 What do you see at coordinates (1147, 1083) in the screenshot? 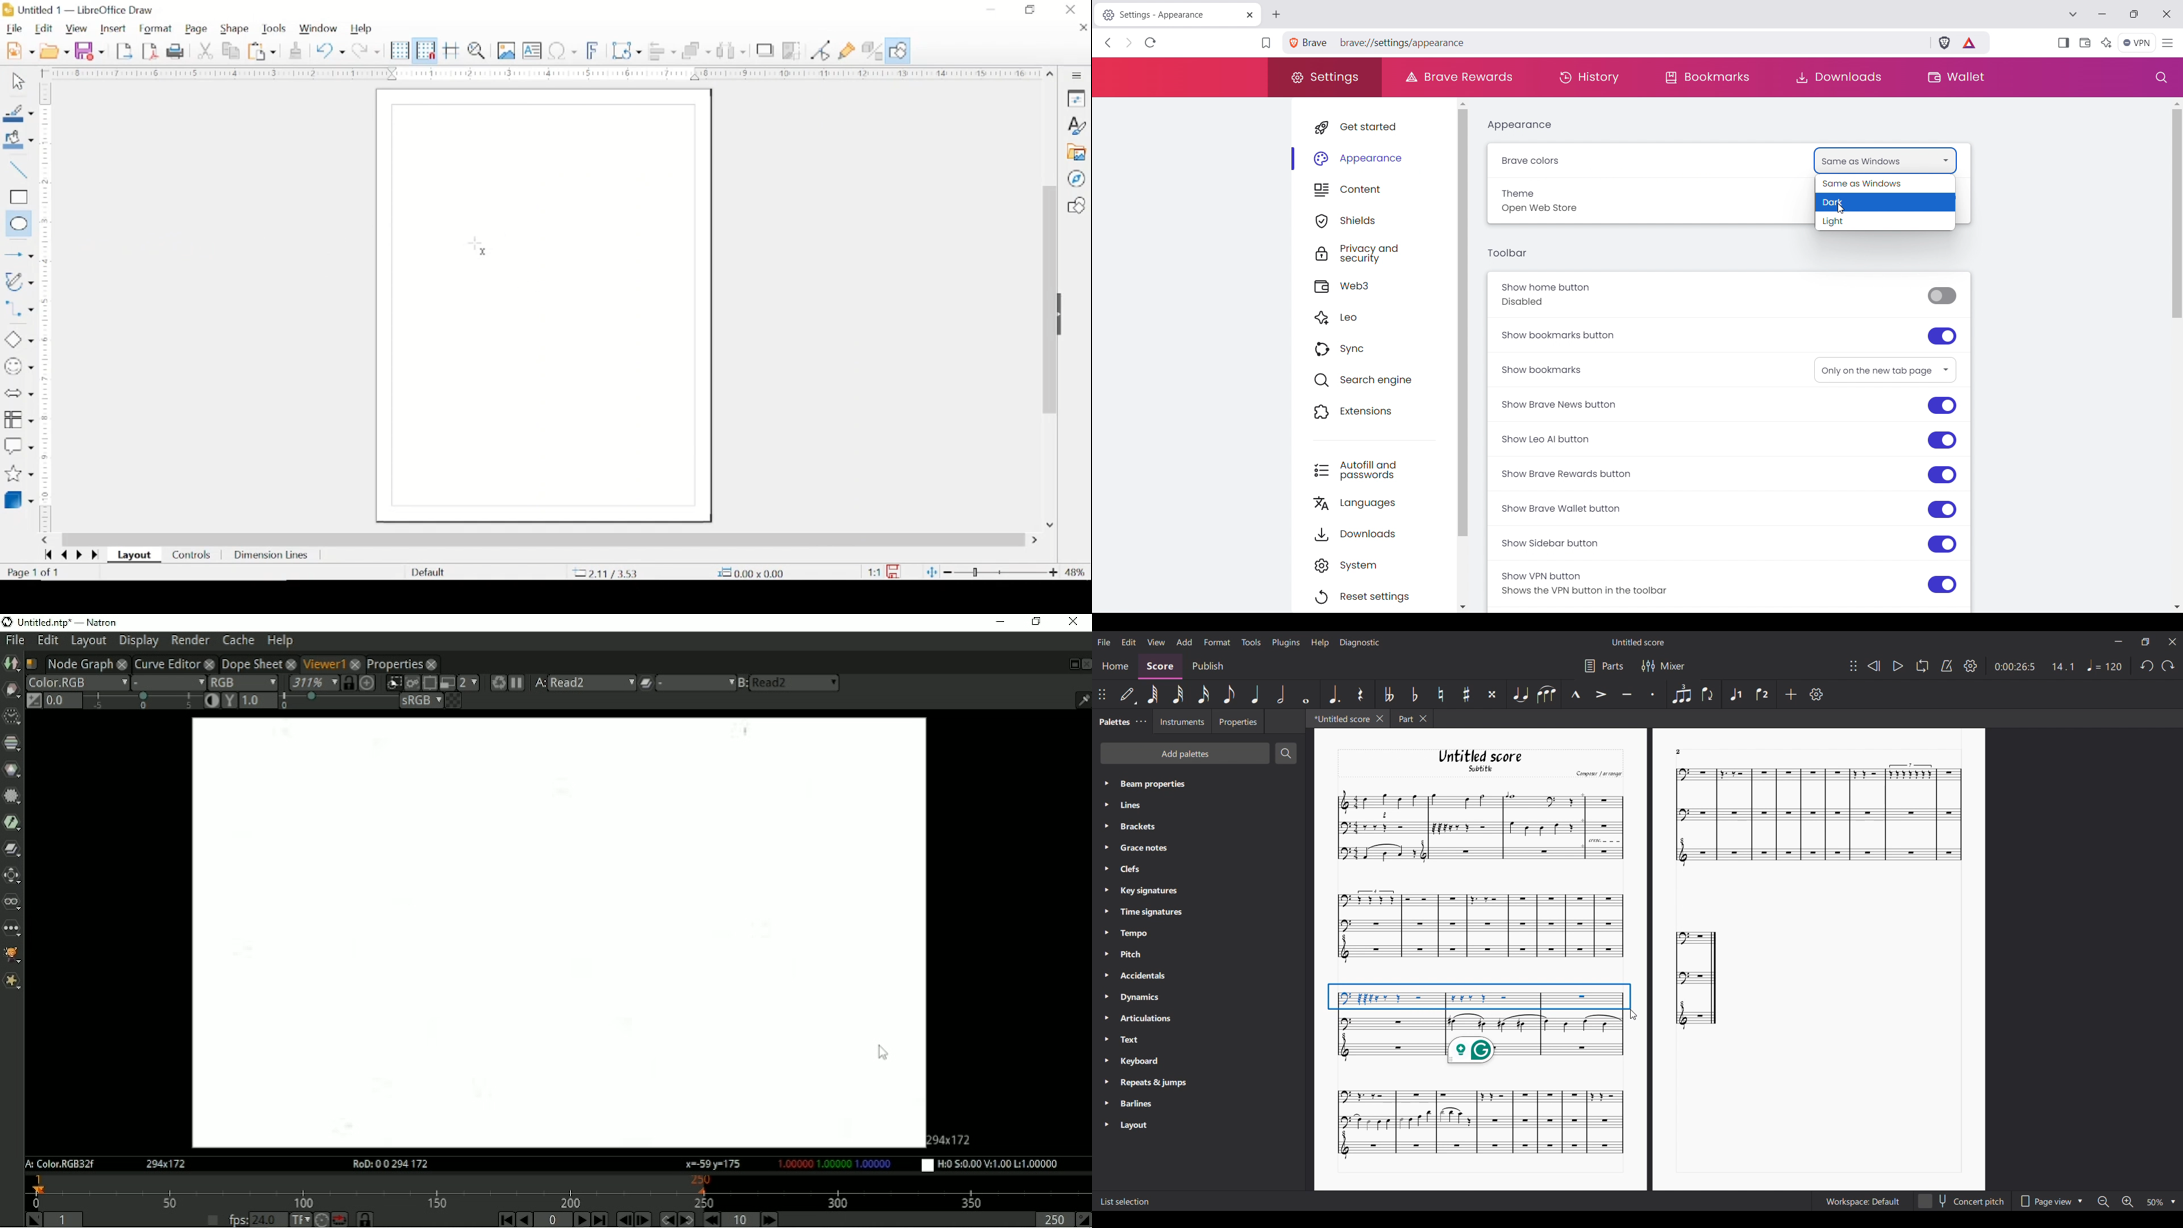
I see `> Repeats & jumps` at bounding box center [1147, 1083].